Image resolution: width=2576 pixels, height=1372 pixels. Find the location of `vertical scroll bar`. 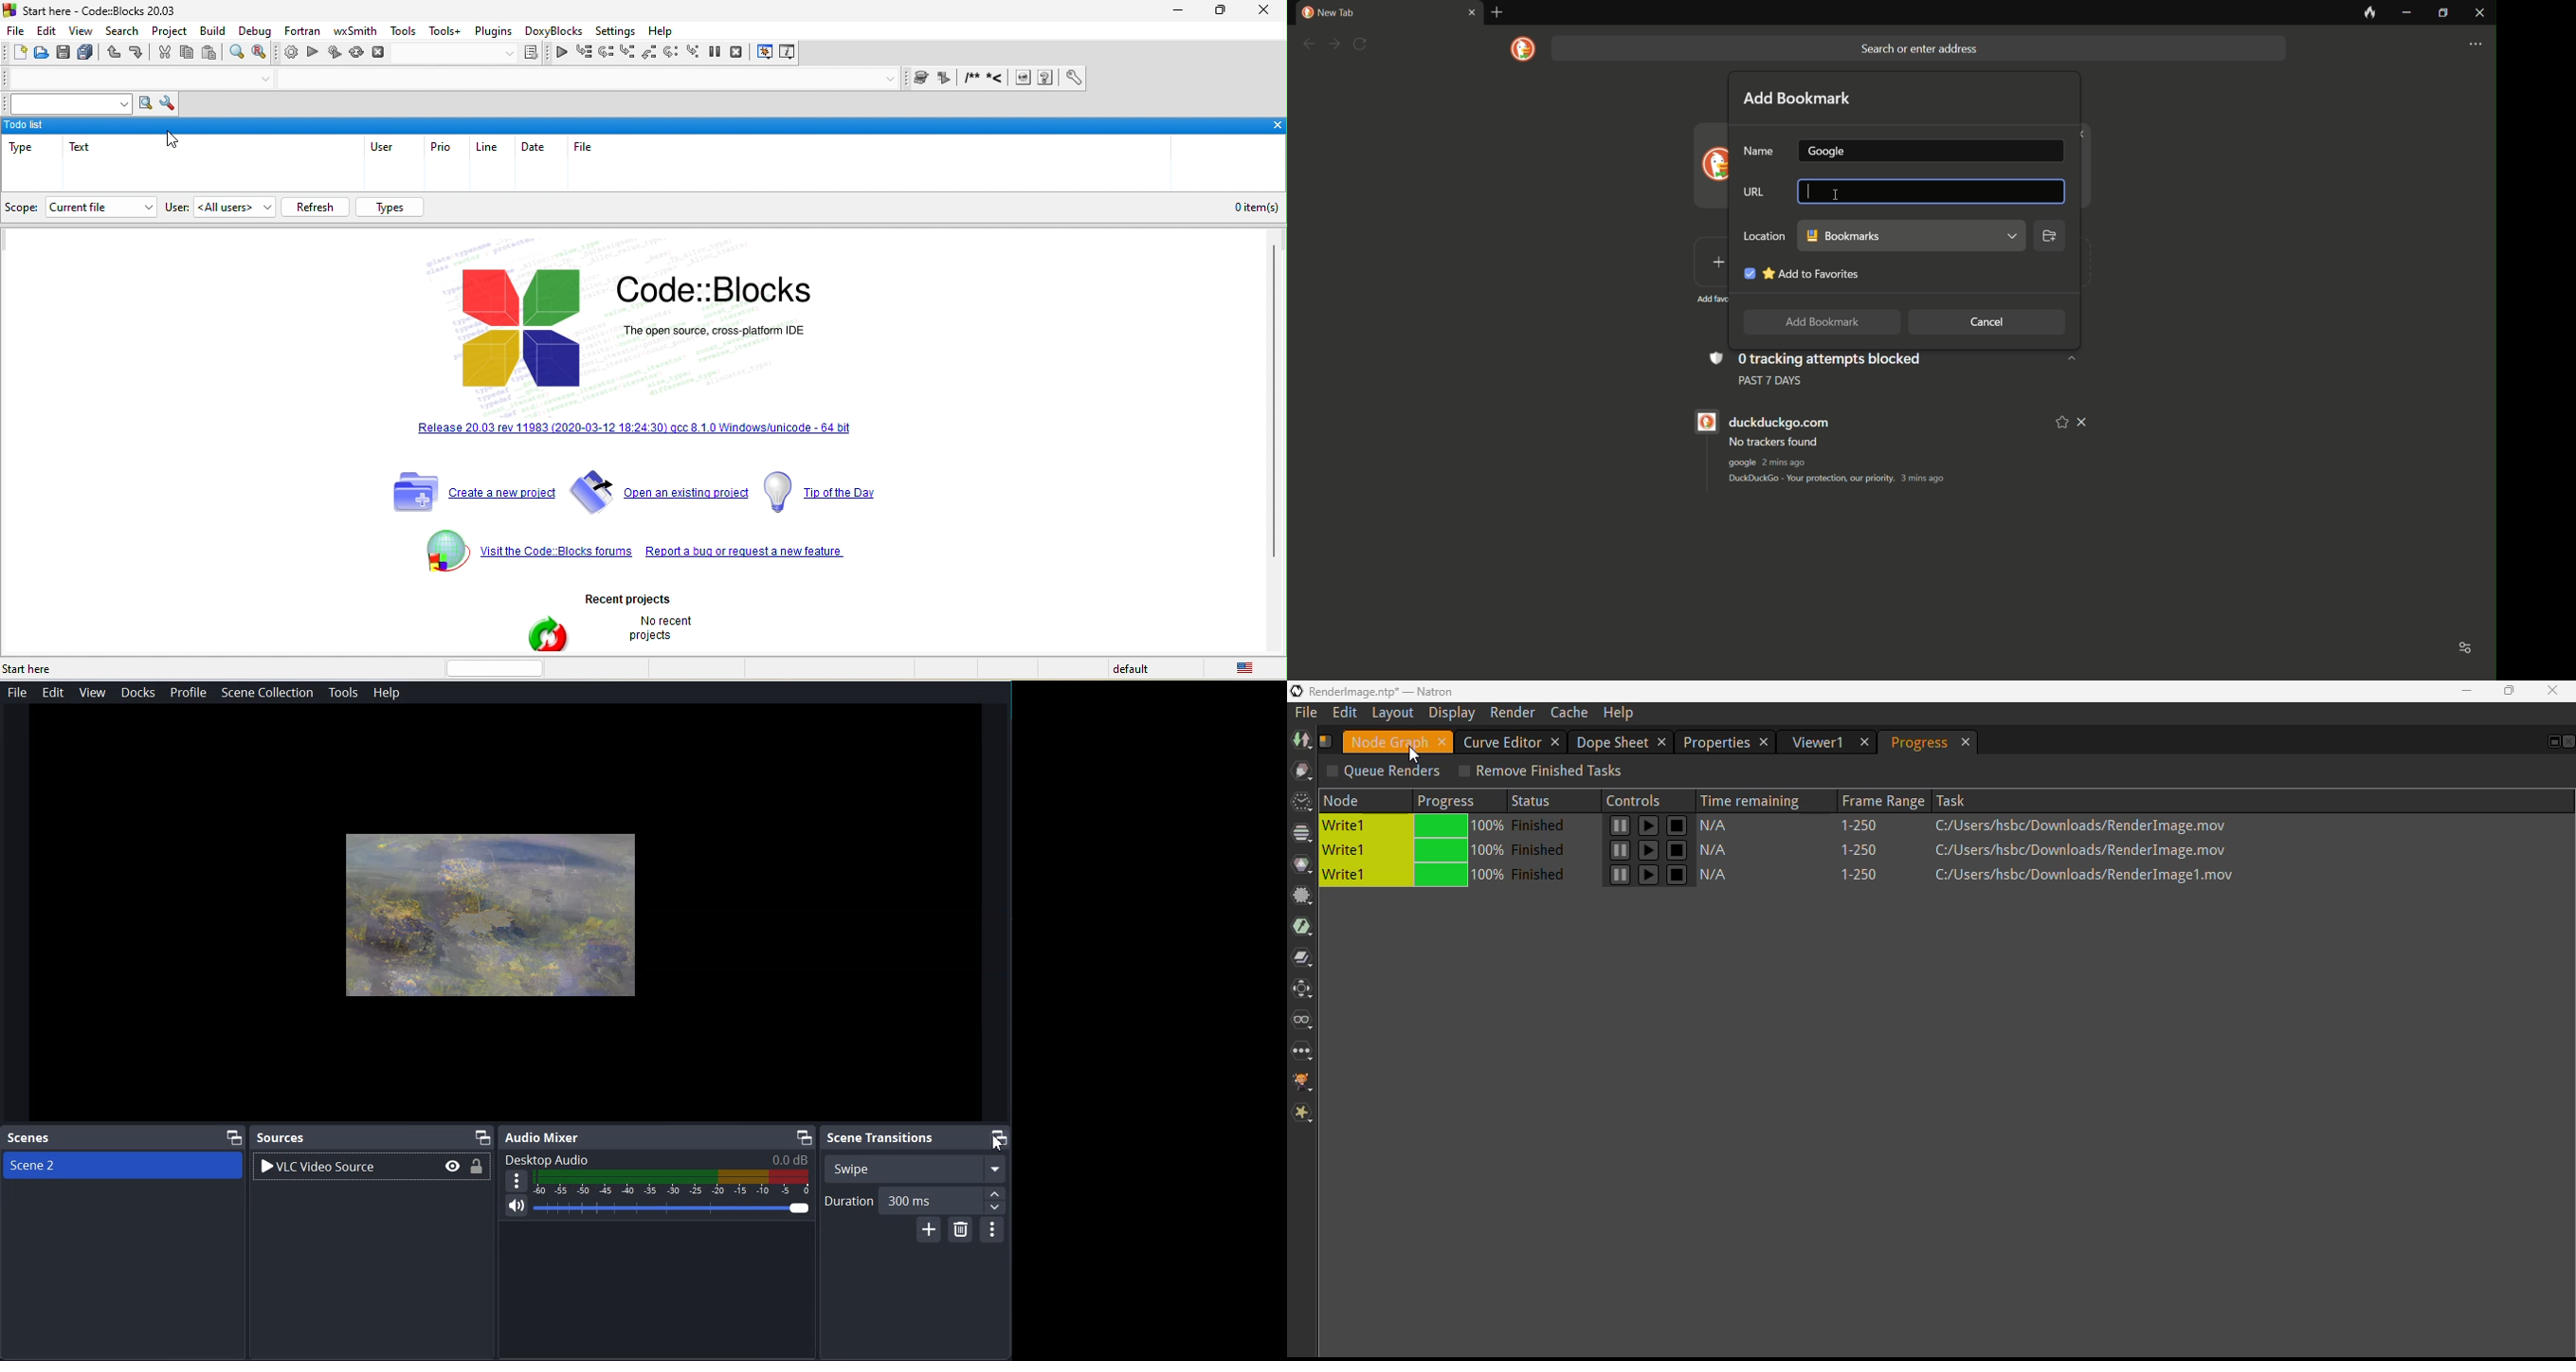

vertical scroll bar is located at coordinates (1273, 401).